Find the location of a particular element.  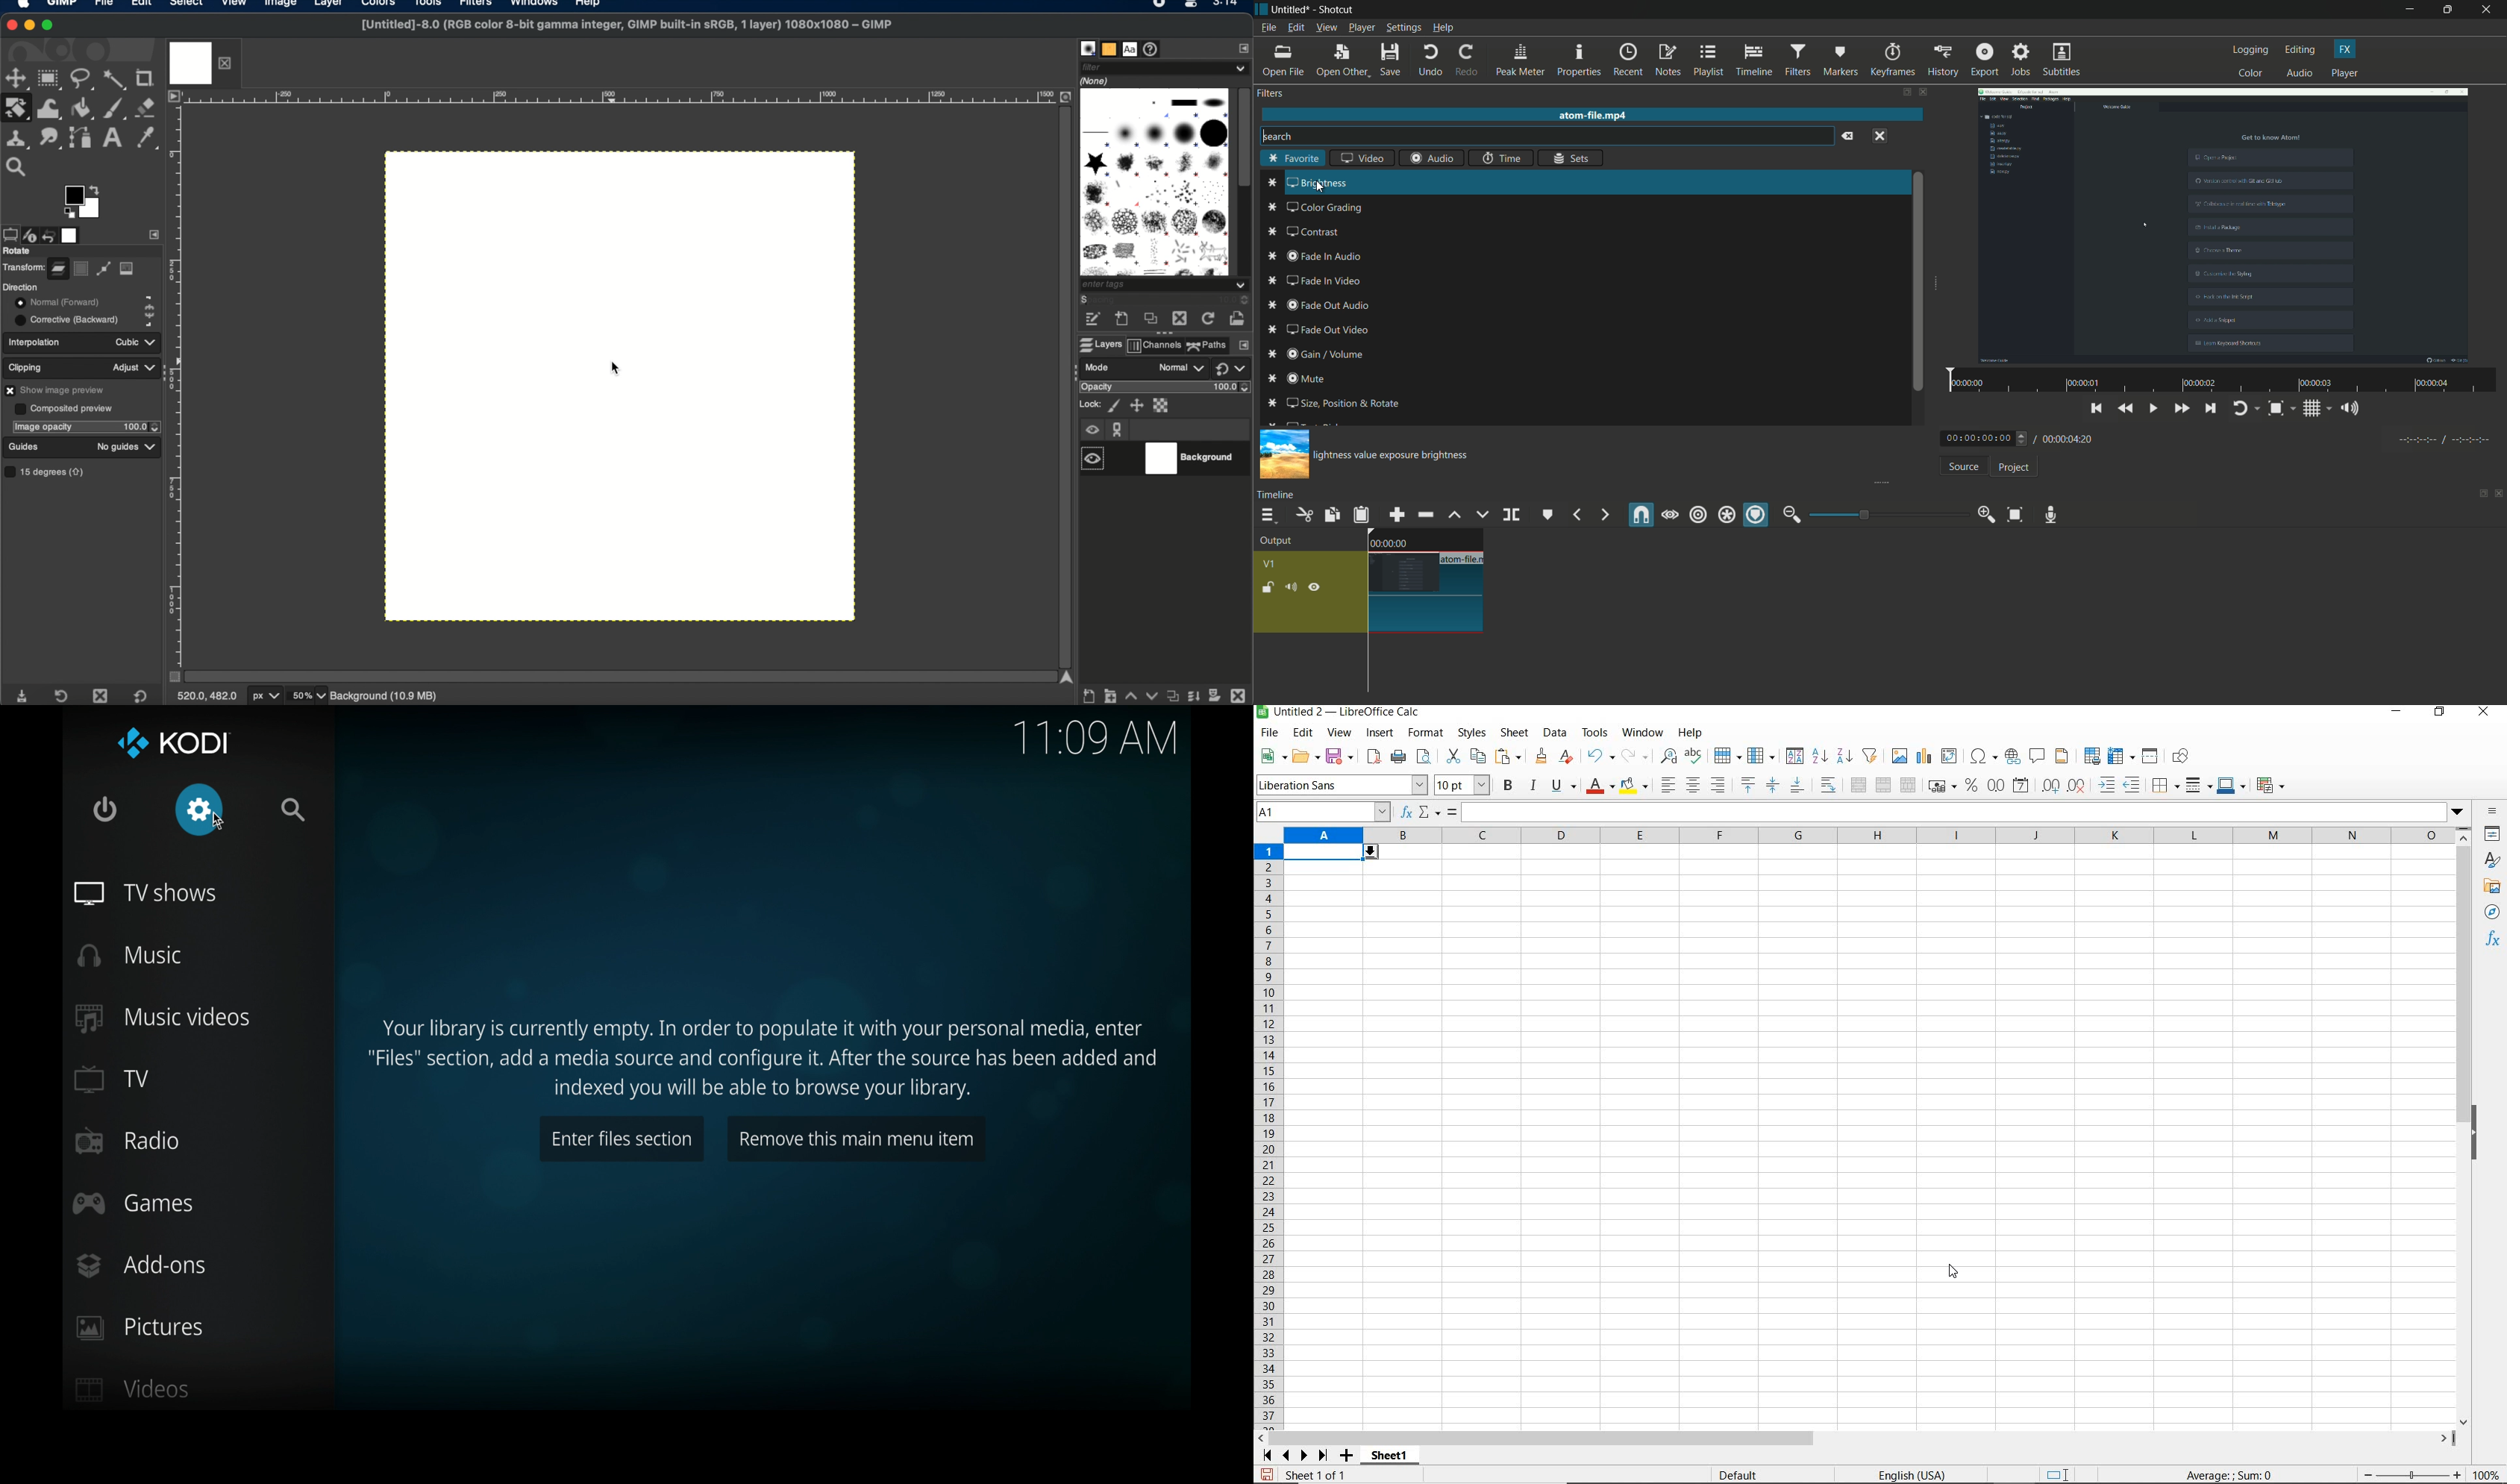

video time is located at coordinates (2219, 381).